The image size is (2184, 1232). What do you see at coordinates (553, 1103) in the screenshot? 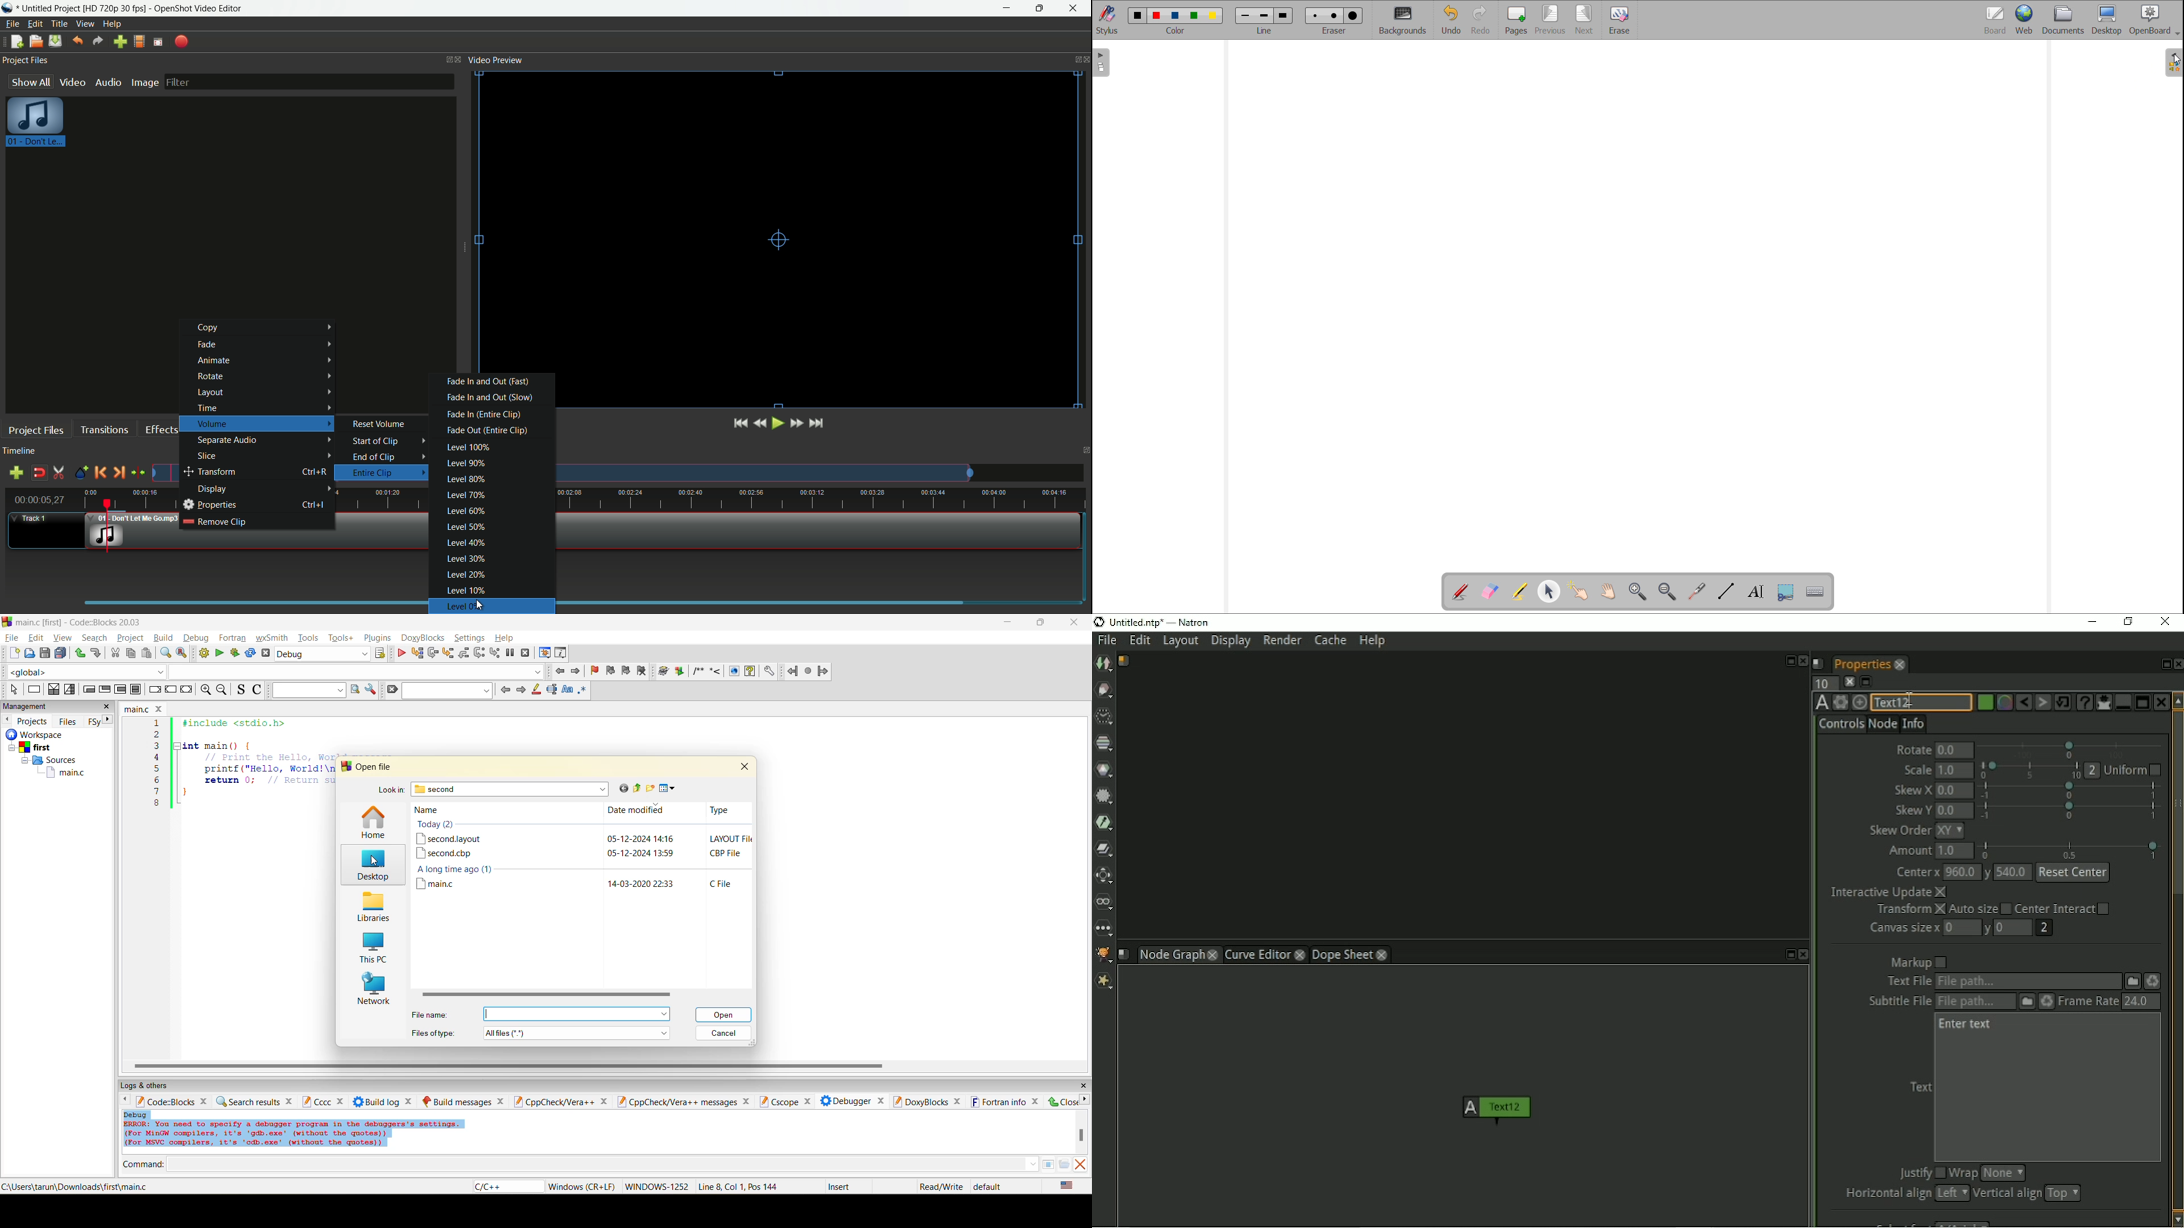
I see `cppcheck/vera++` at bounding box center [553, 1103].